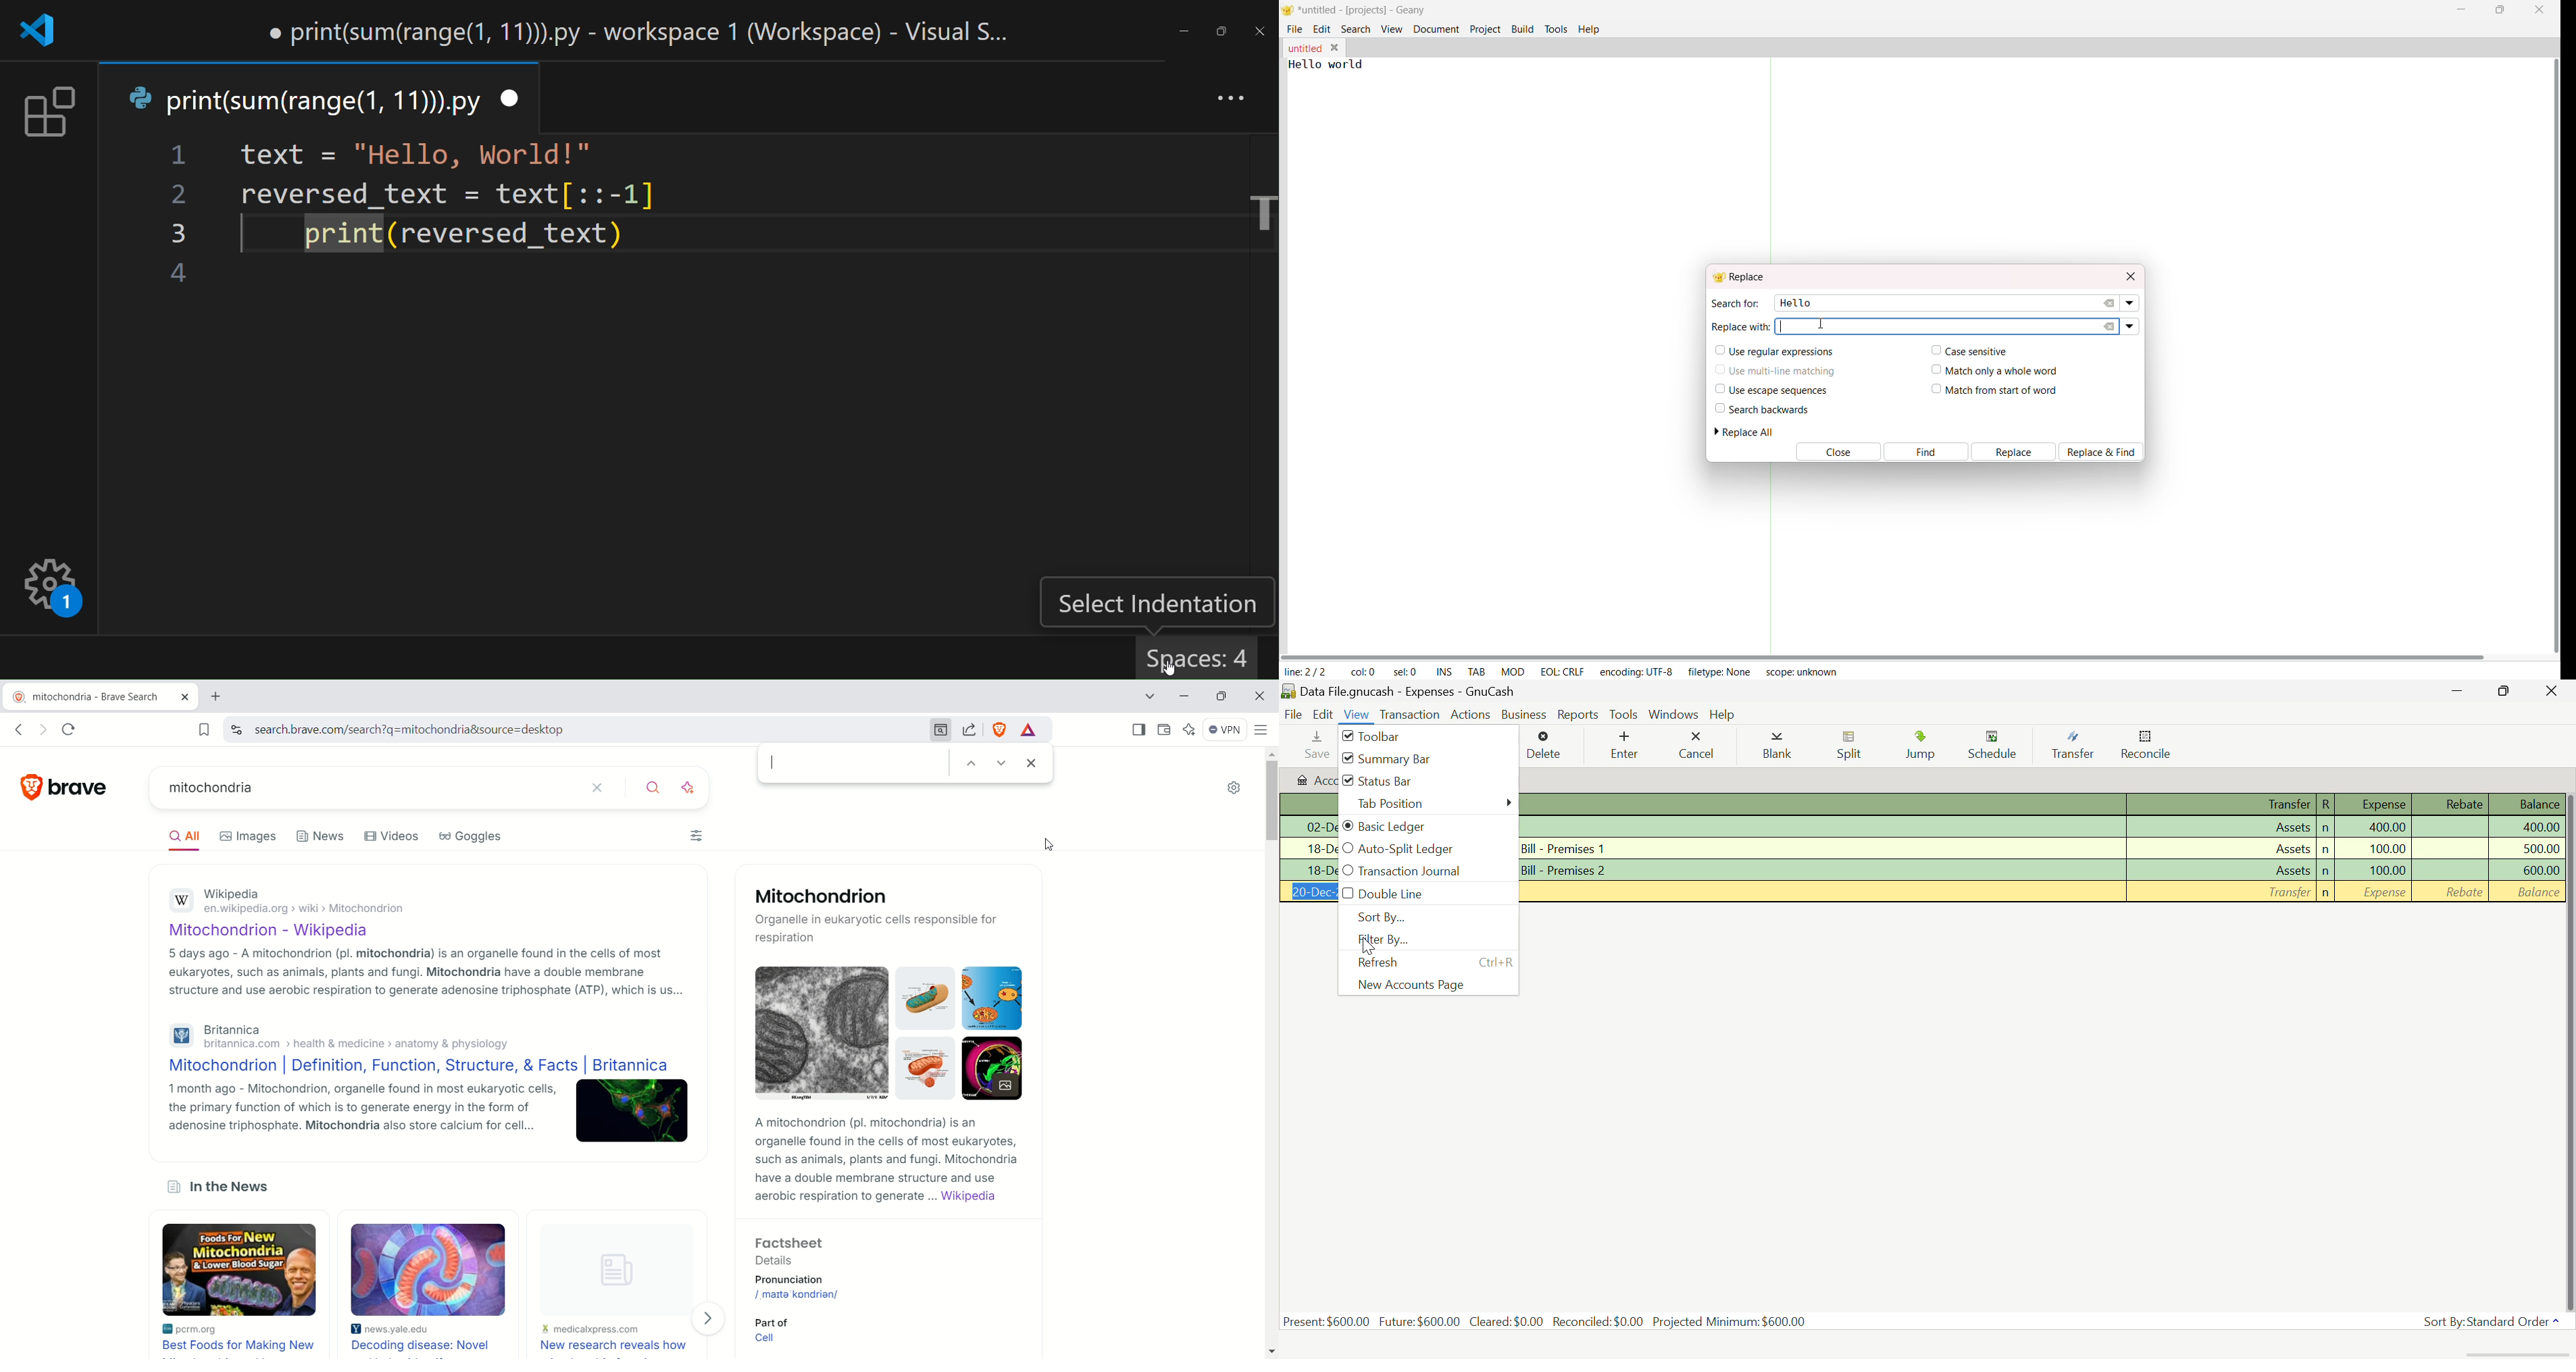  I want to click on Description, so click(1821, 804).